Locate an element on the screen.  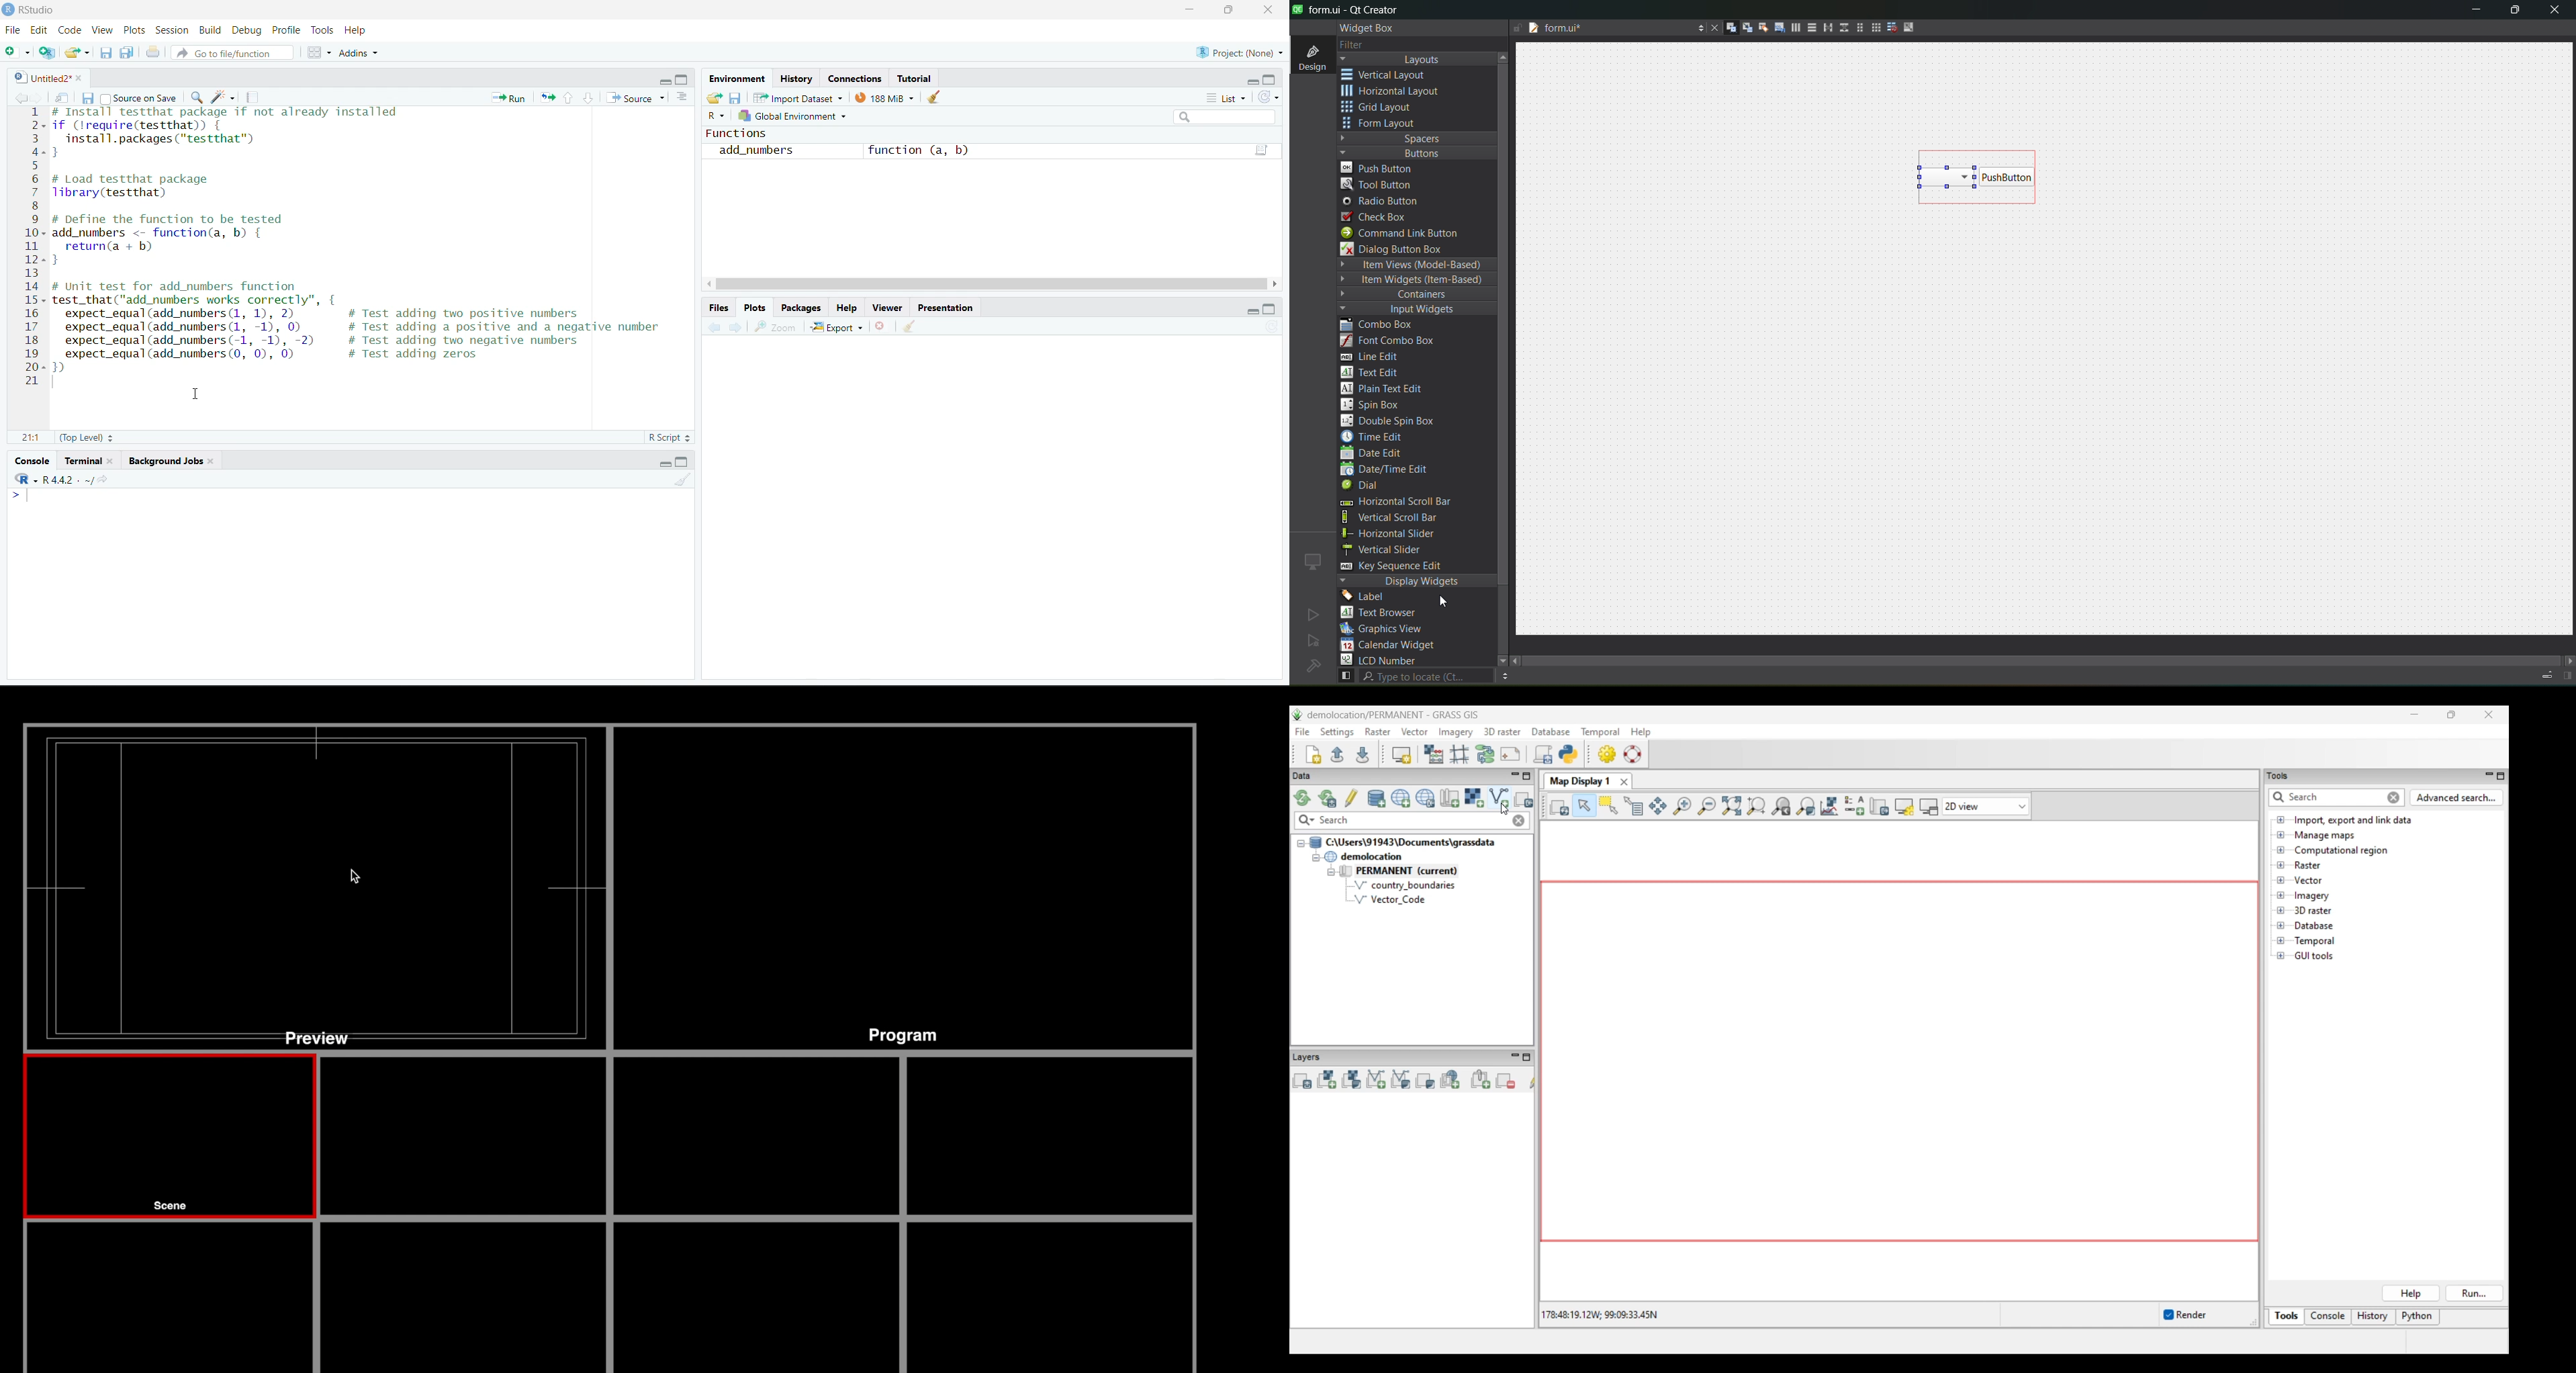
close is located at coordinates (80, 78).